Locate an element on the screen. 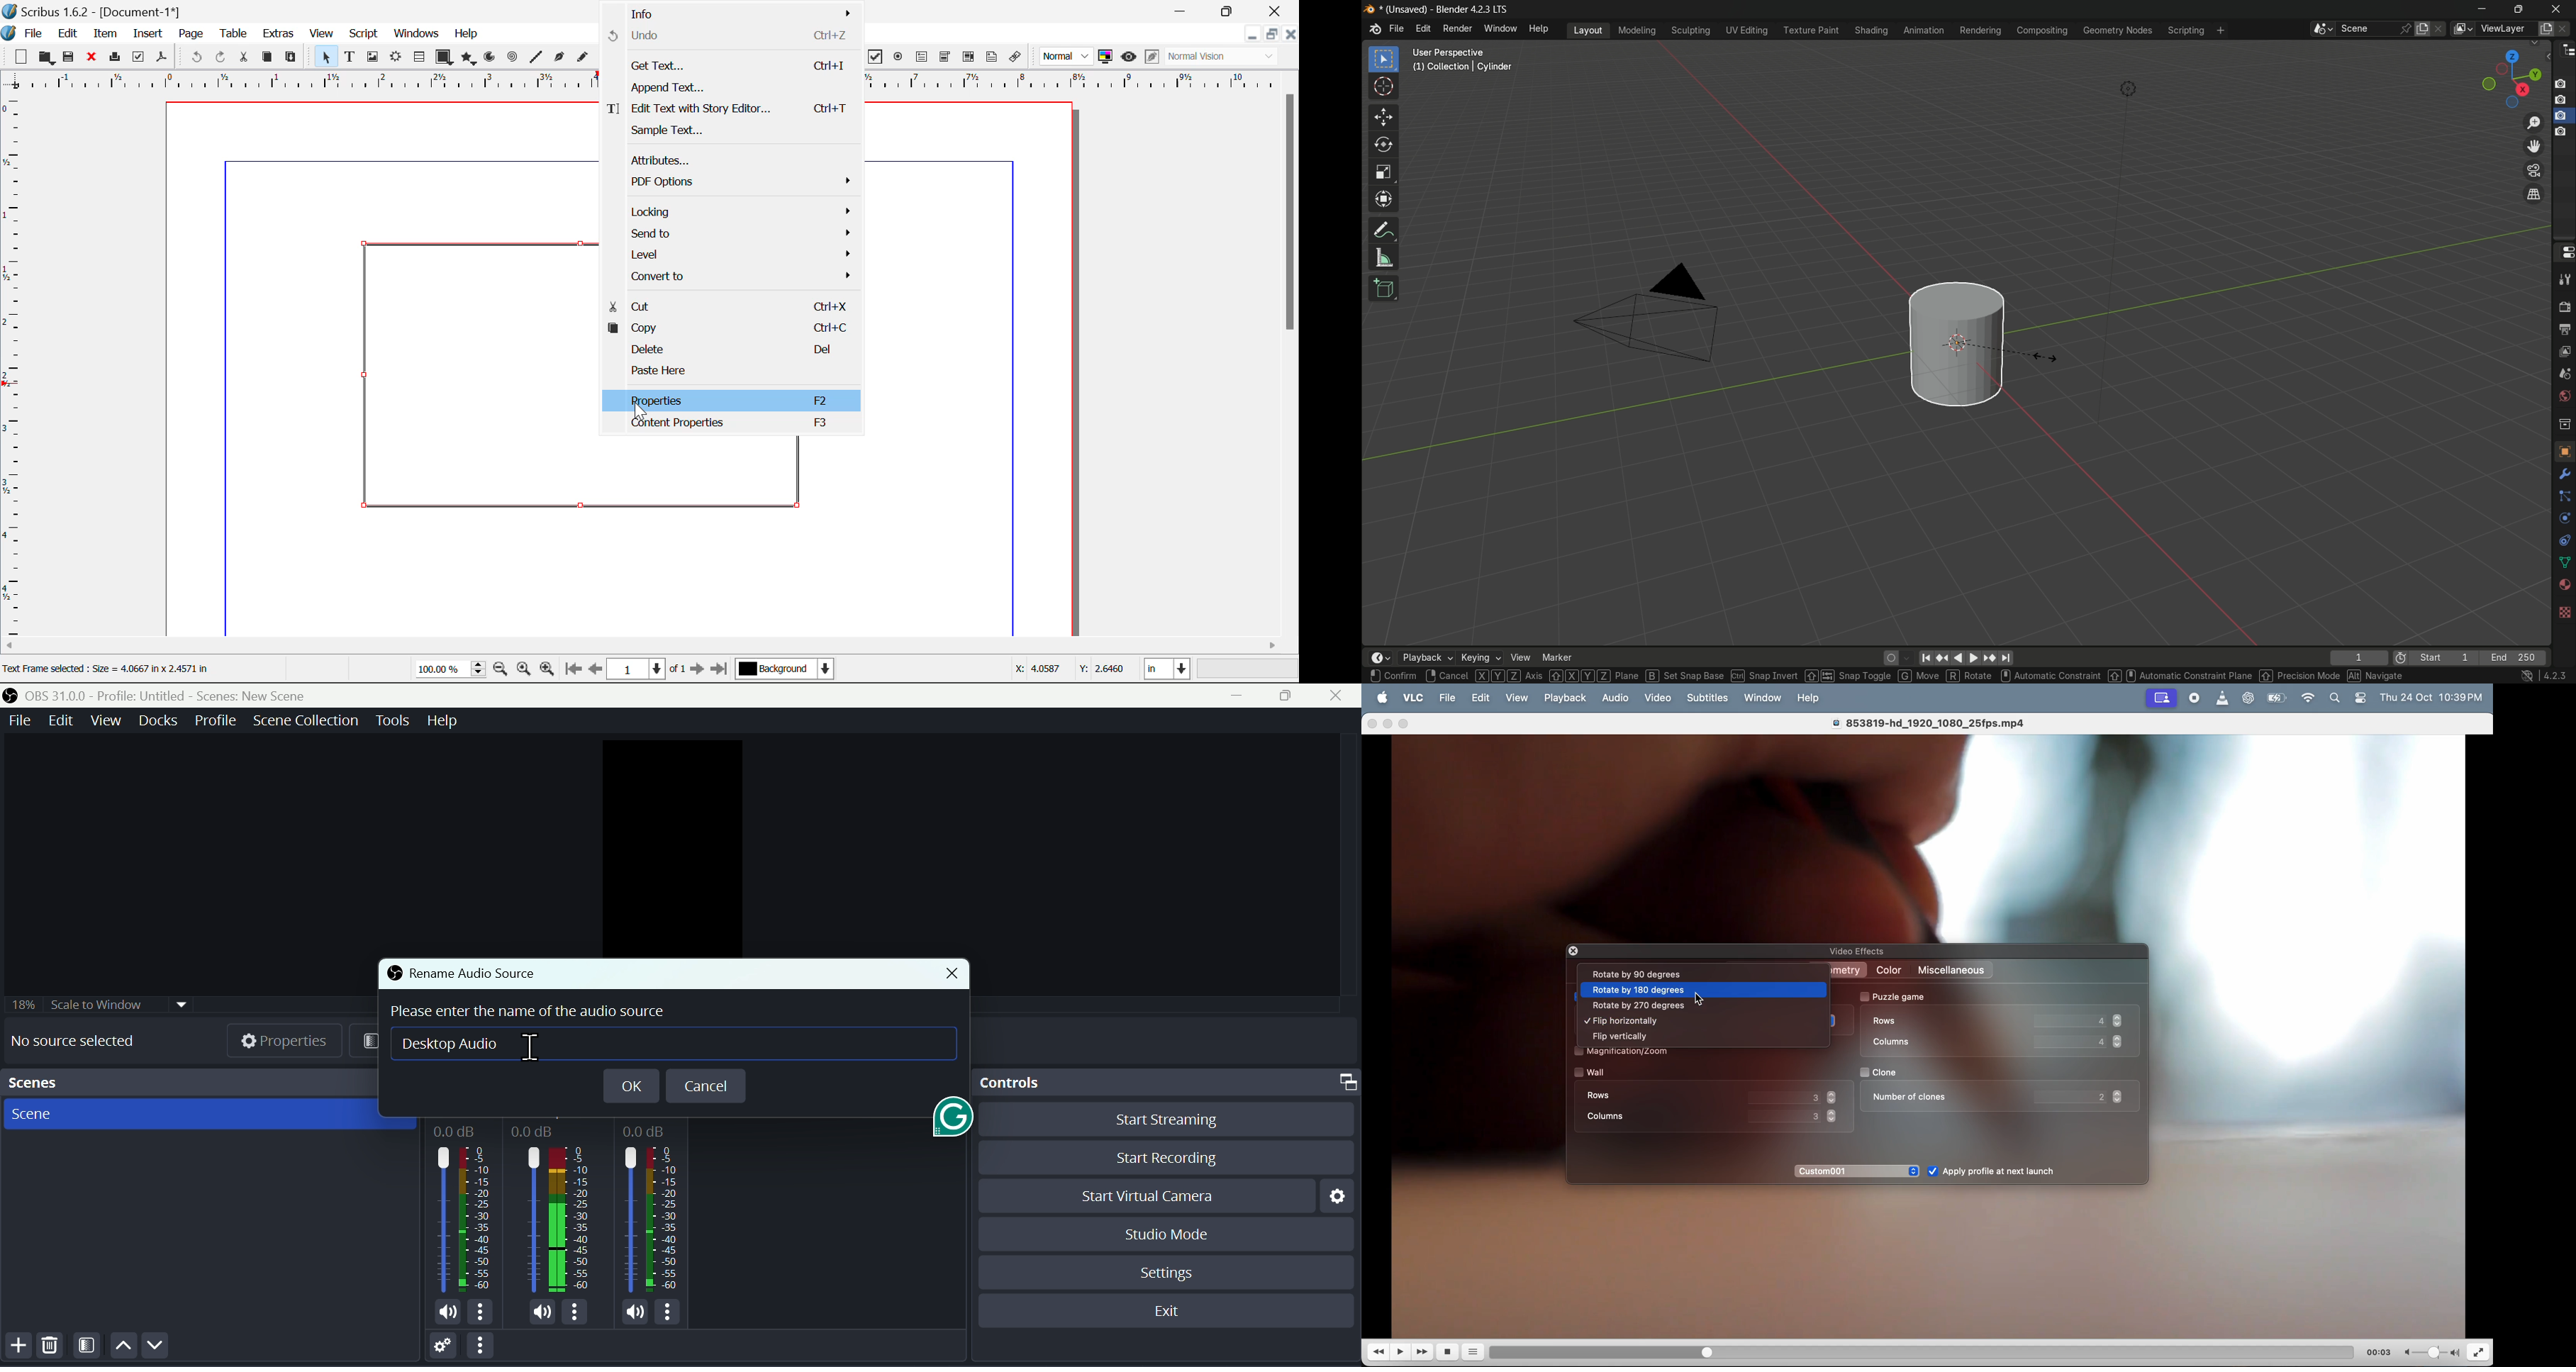  Filter is located at coordinates (88, 1347).